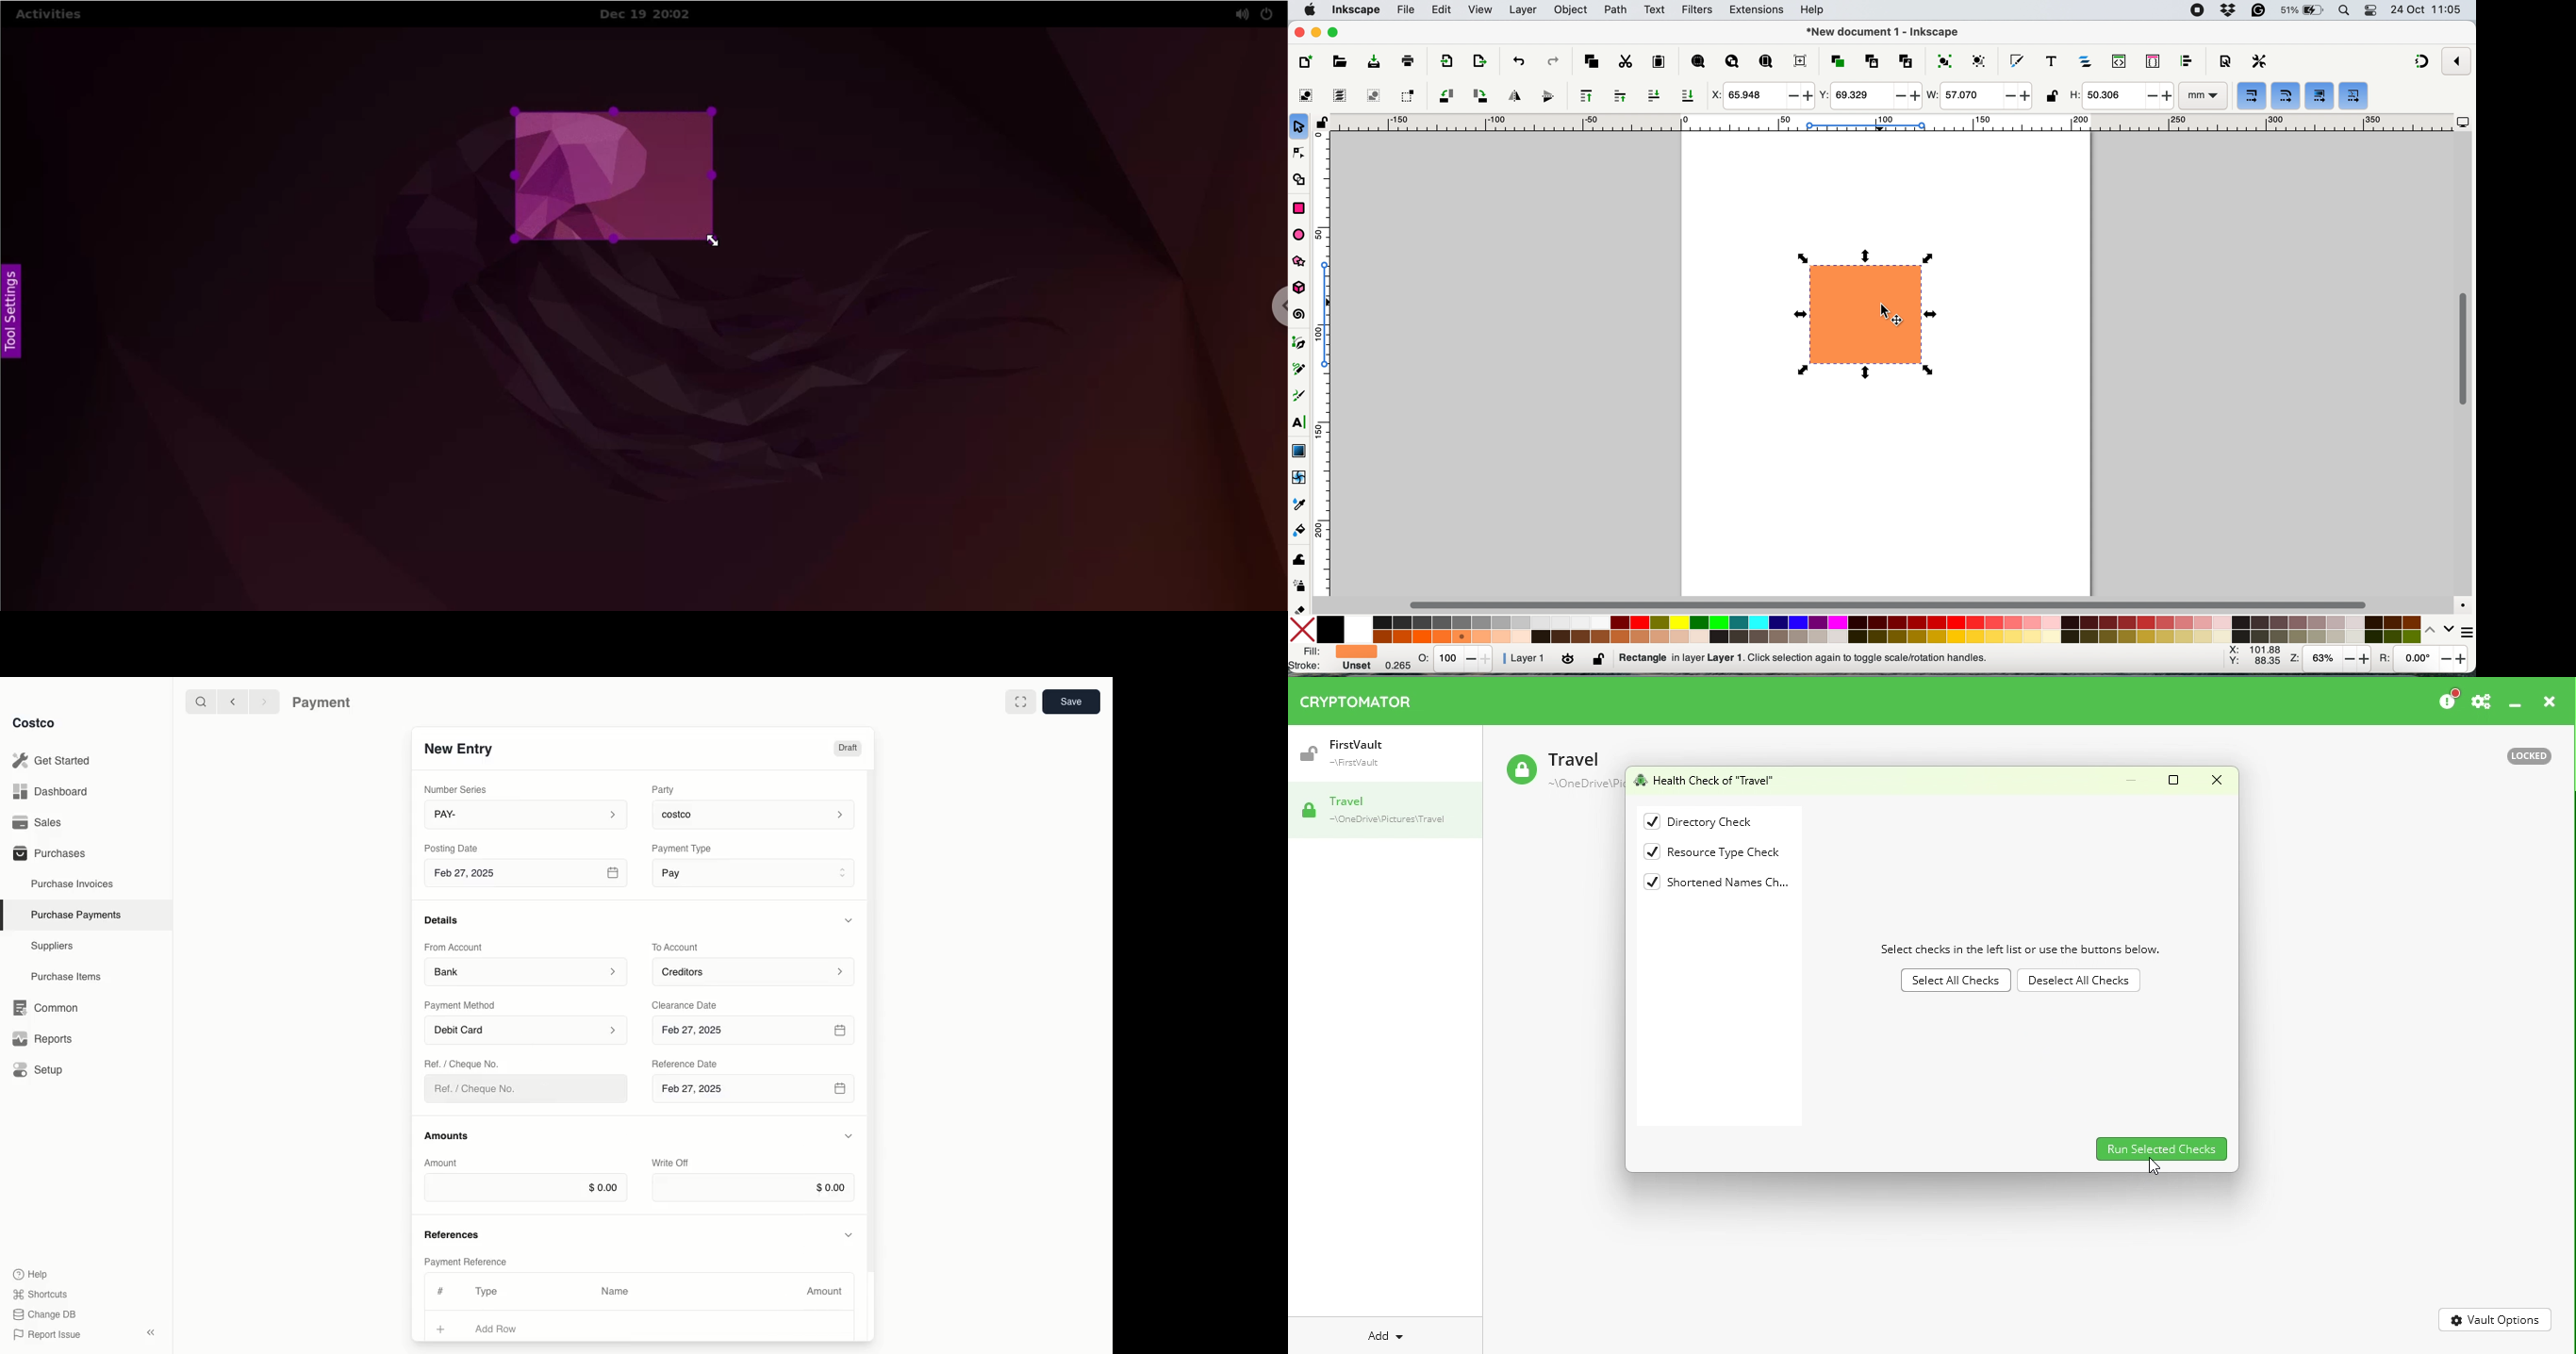  I want to click on Posting Date, so click(453, 847).